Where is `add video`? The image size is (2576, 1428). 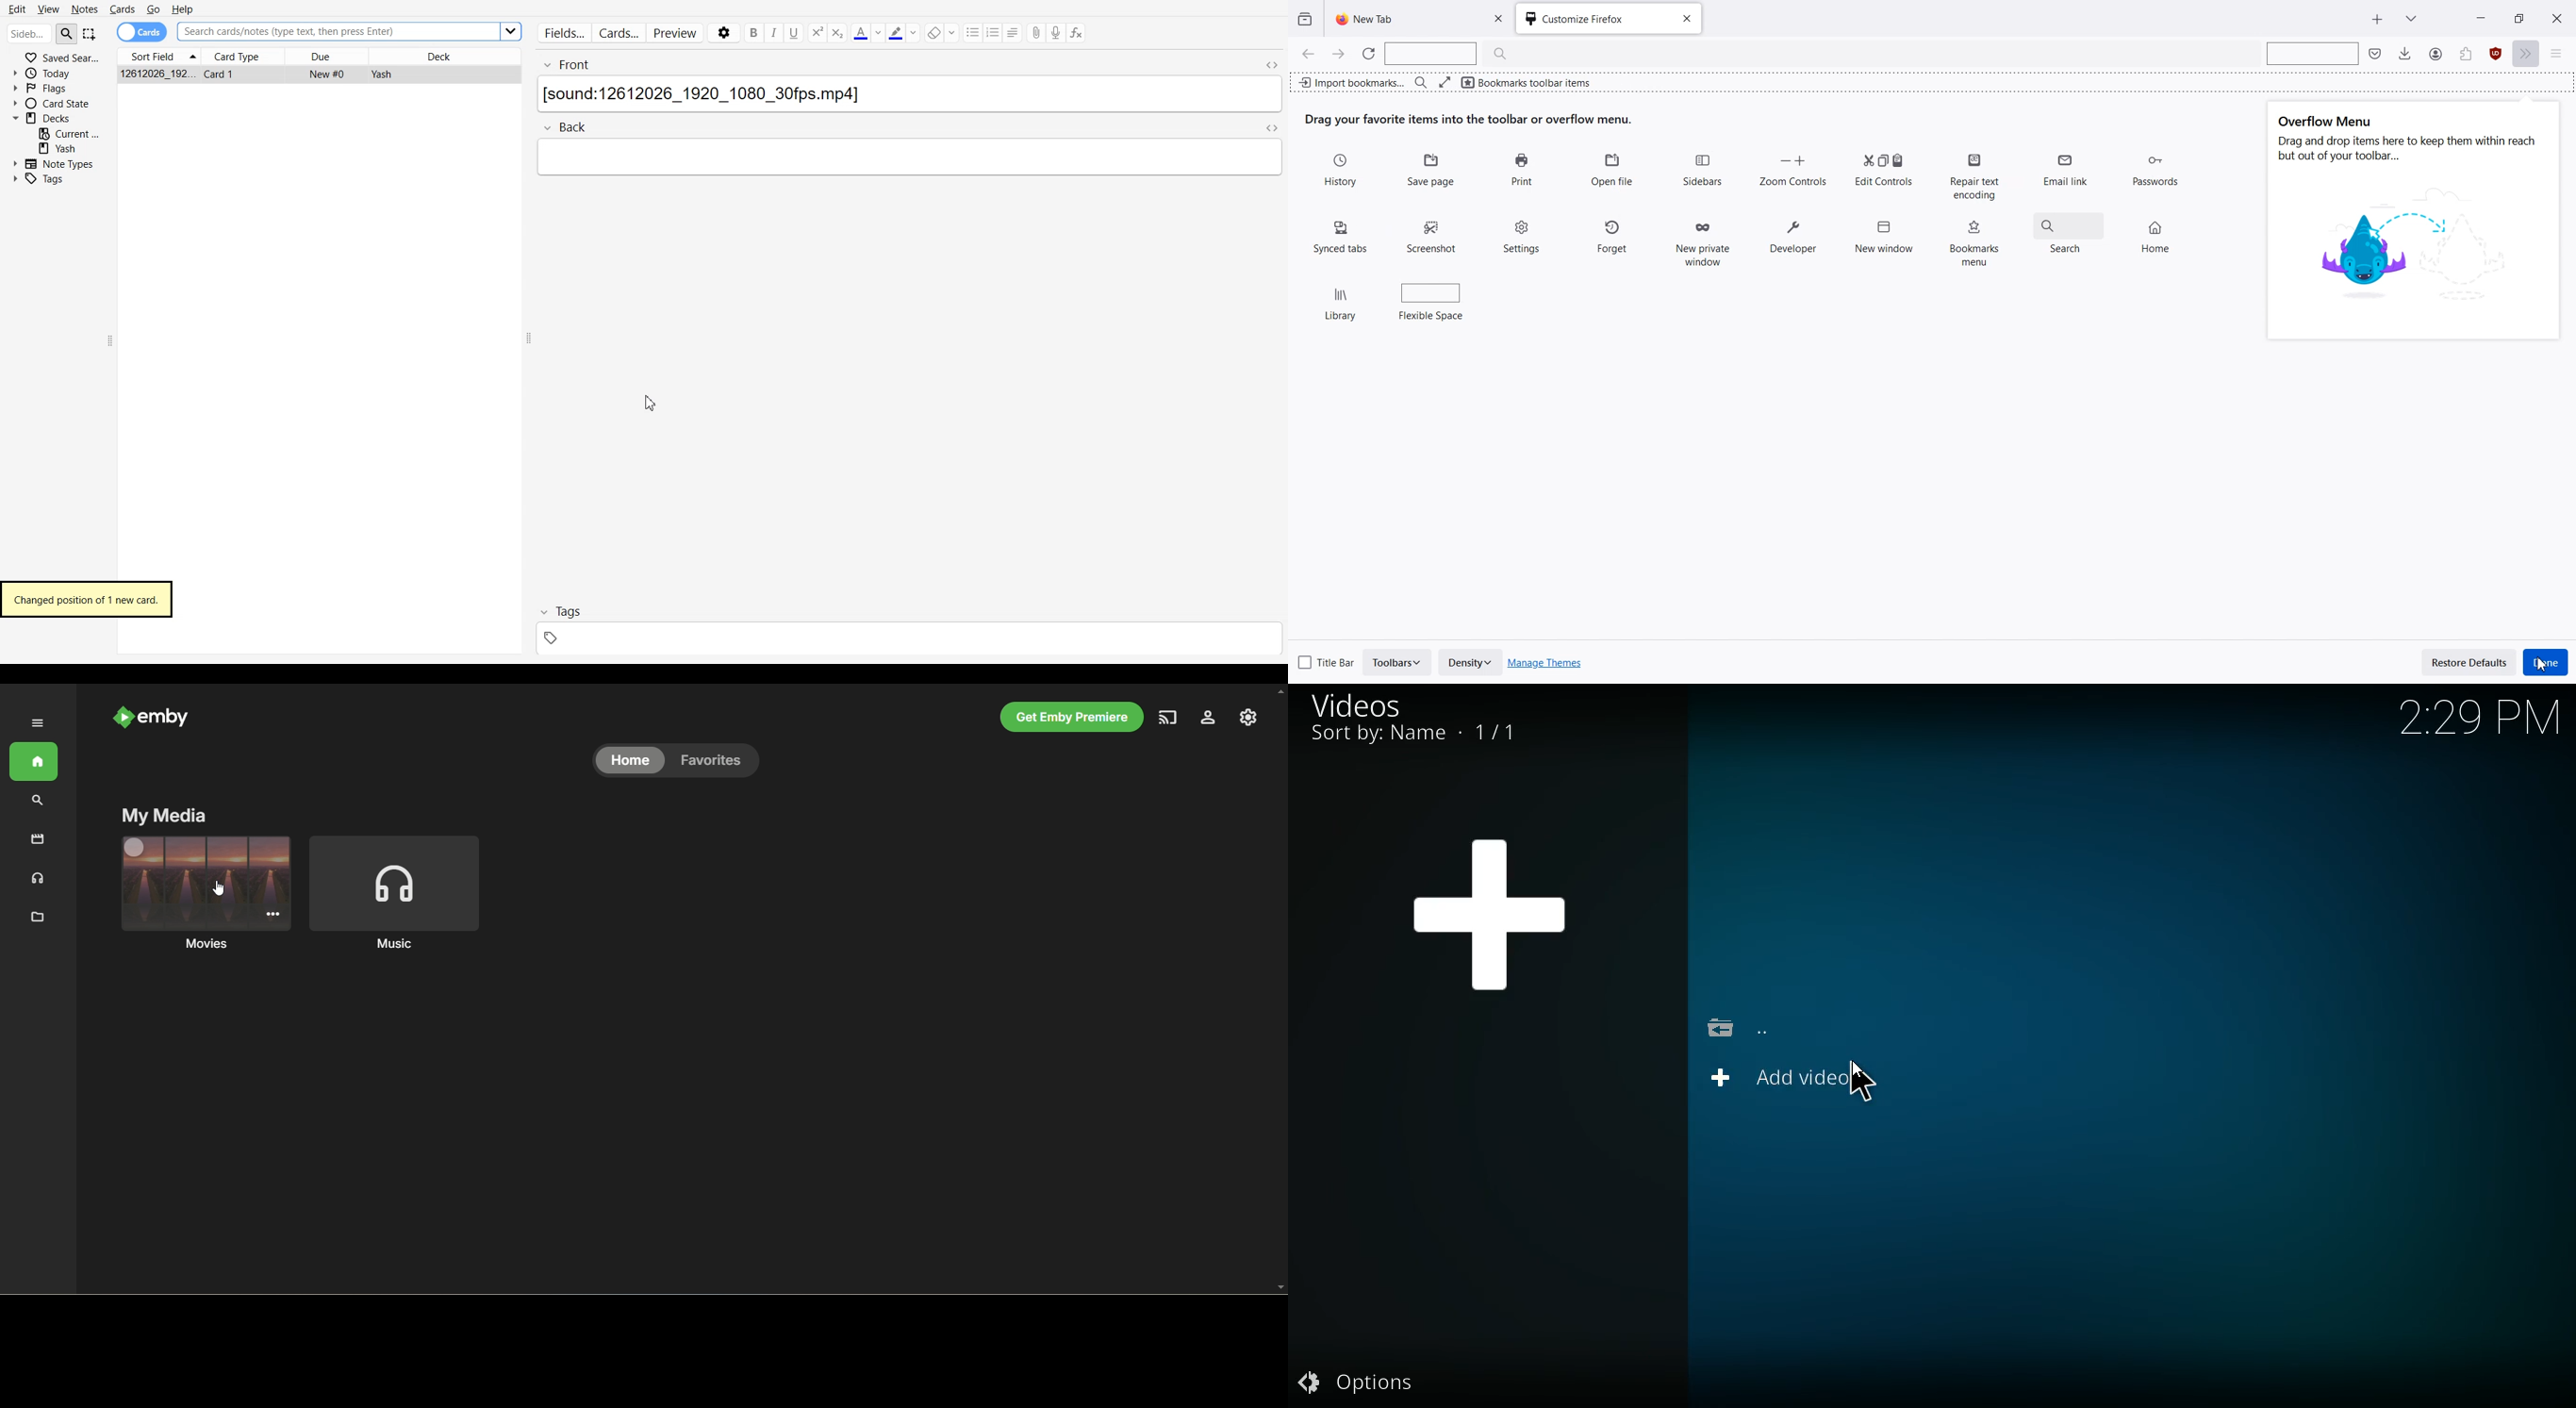 add video is located at coordinates (1803, 1083).